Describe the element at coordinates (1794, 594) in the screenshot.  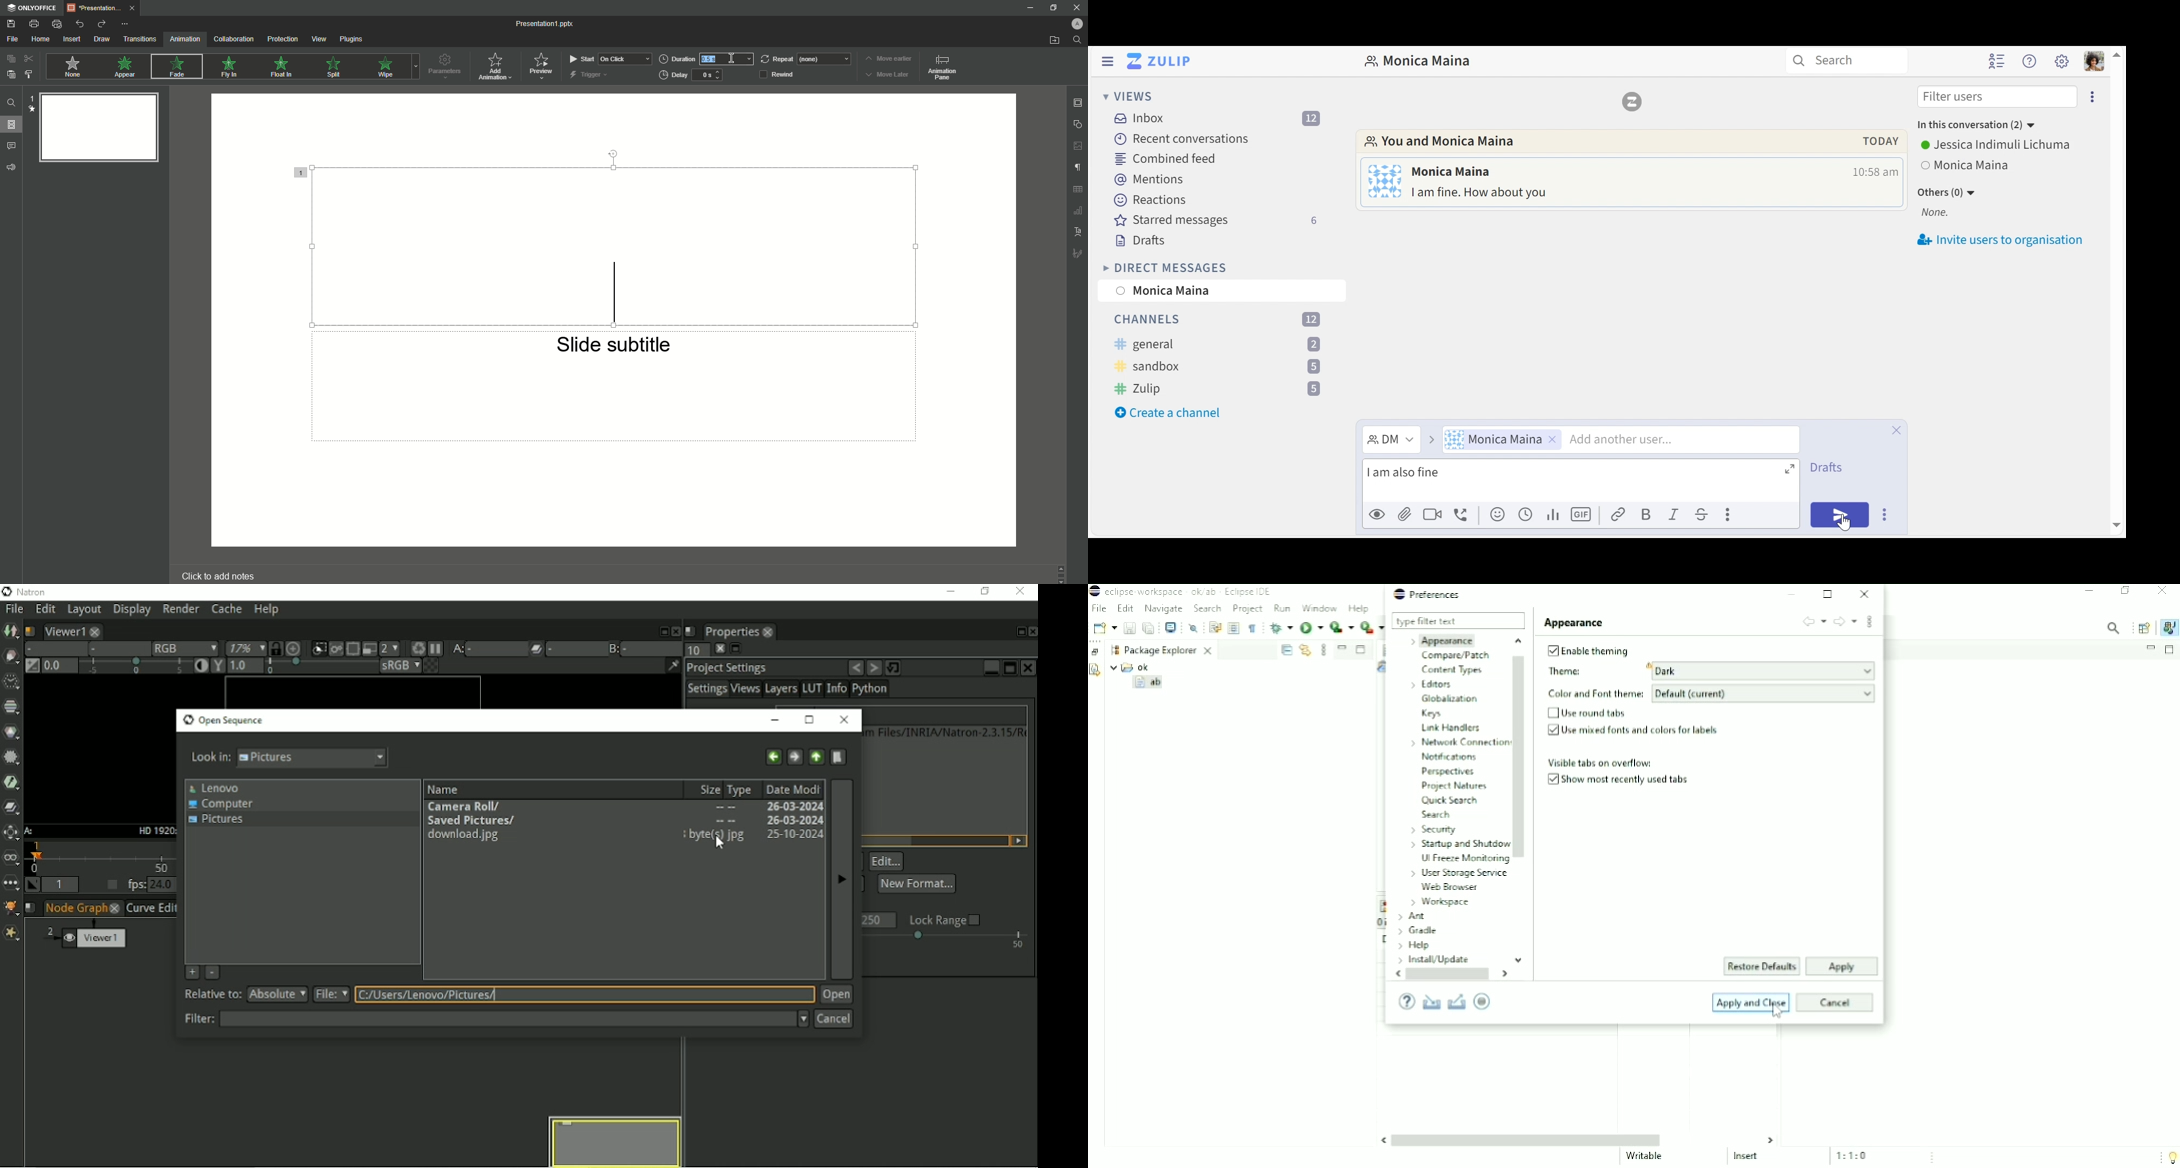
I see `Minimize` at that location.